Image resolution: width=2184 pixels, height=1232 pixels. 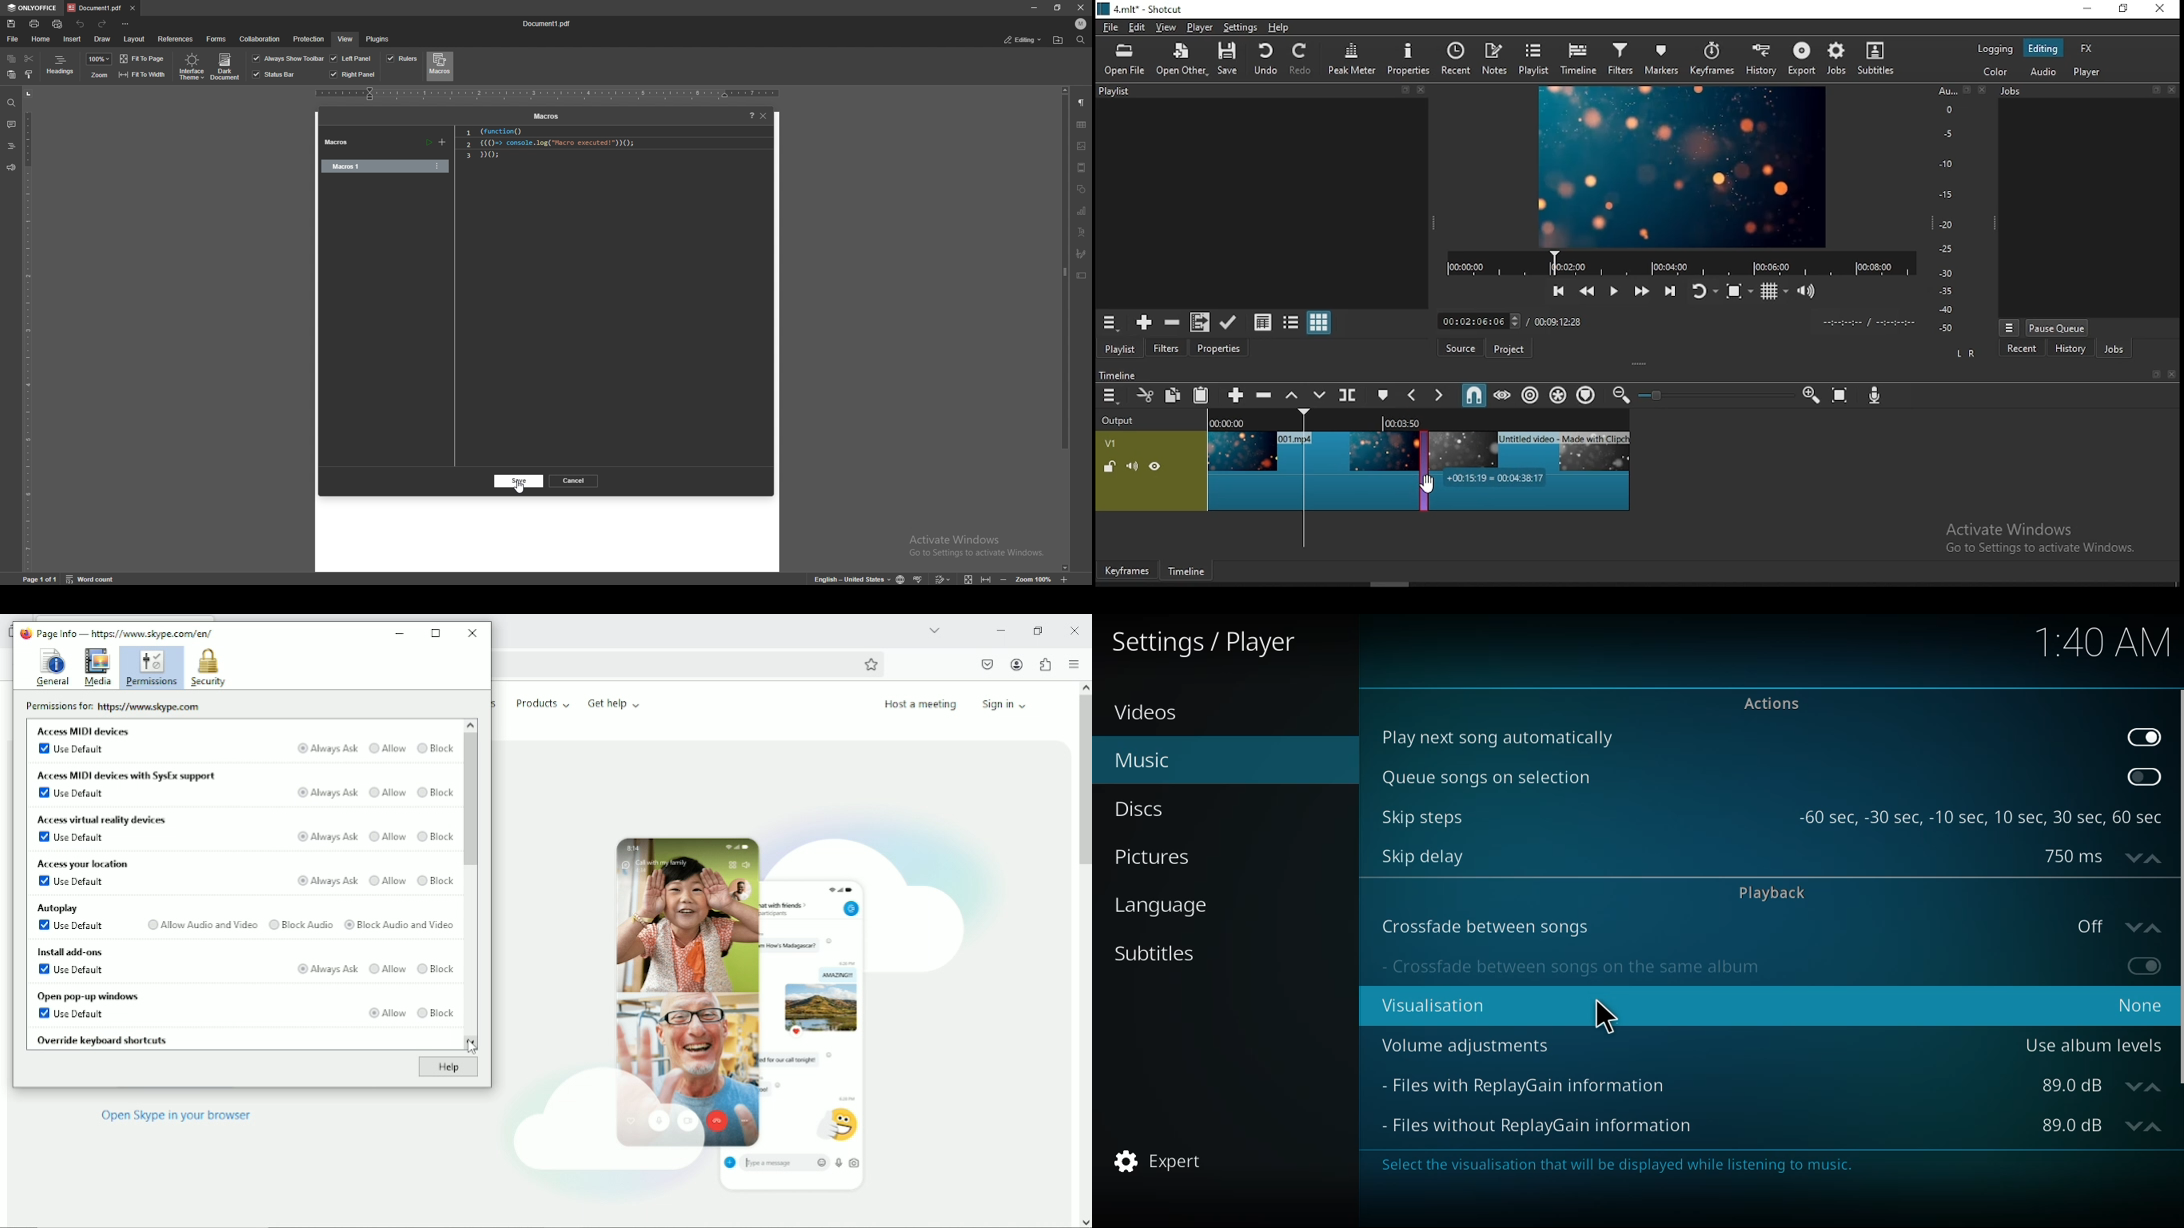 I want to click on jobs menu, so click(x=2010, y=328).